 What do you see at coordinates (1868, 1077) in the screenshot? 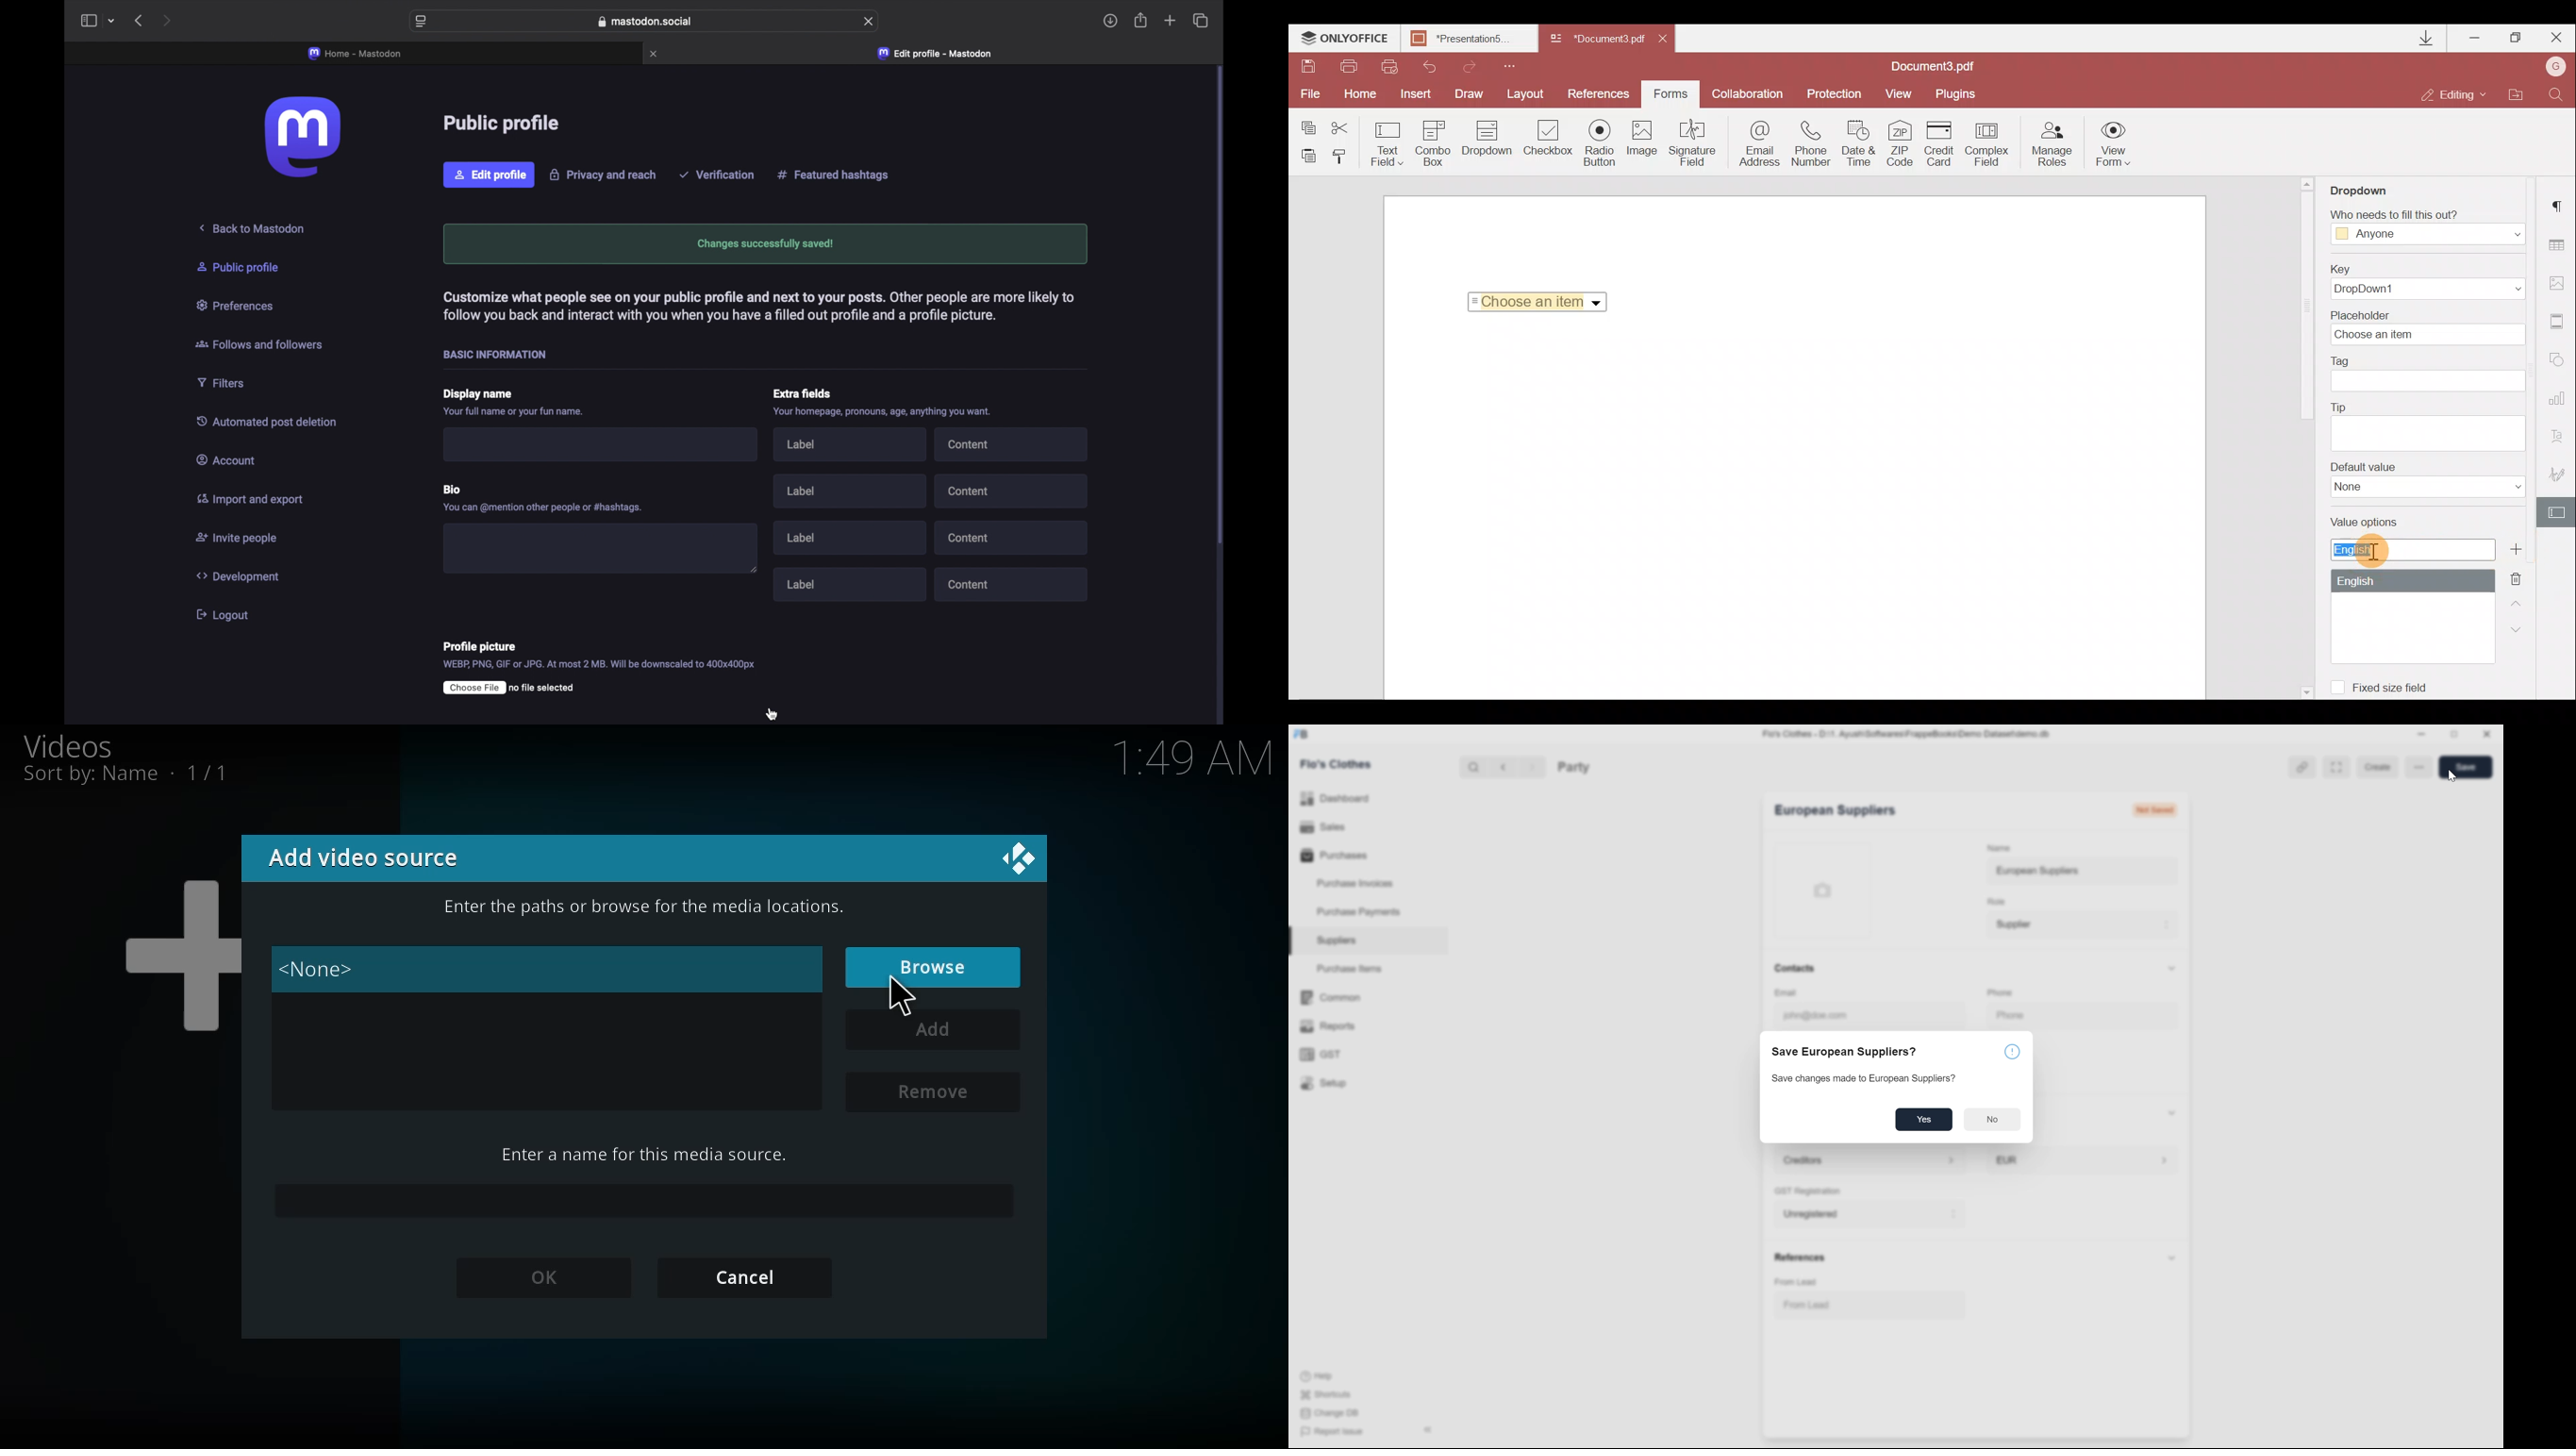
I see `Save changes made to European Suppliers?` at bounding box center [1868, 1077].